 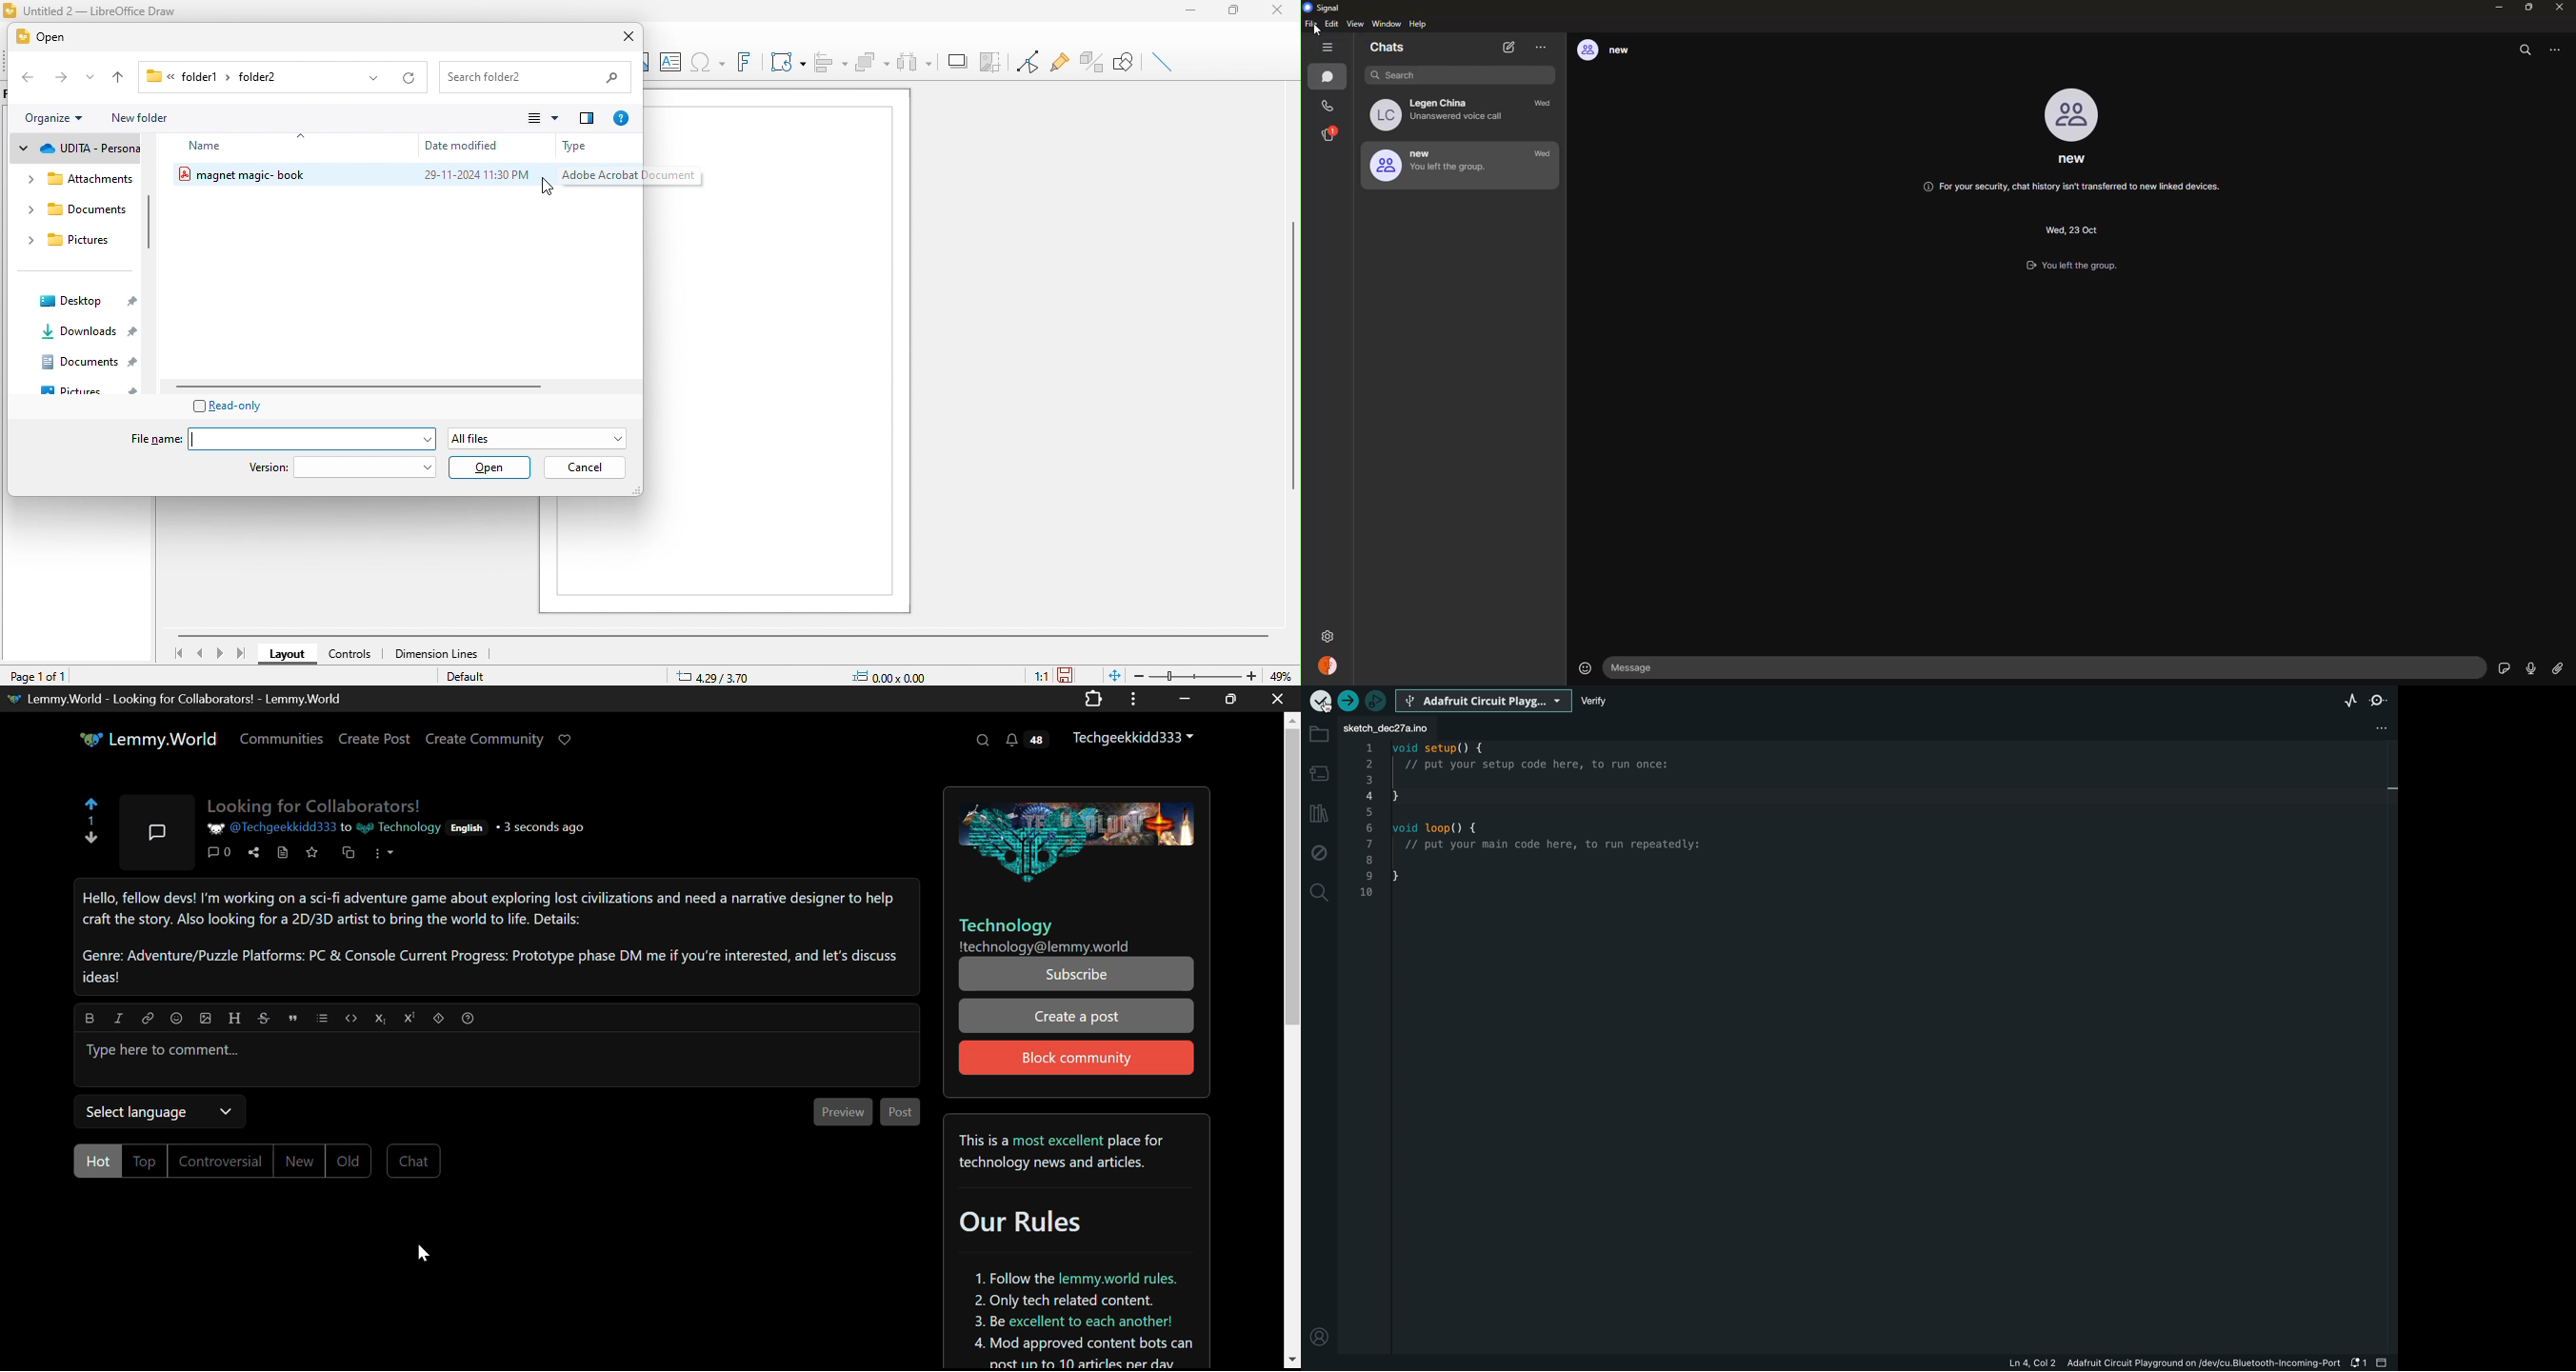 What do you see at coordinates (874, 60) in the screenshot?
I see `arrange` at bounding box center [874, 60].